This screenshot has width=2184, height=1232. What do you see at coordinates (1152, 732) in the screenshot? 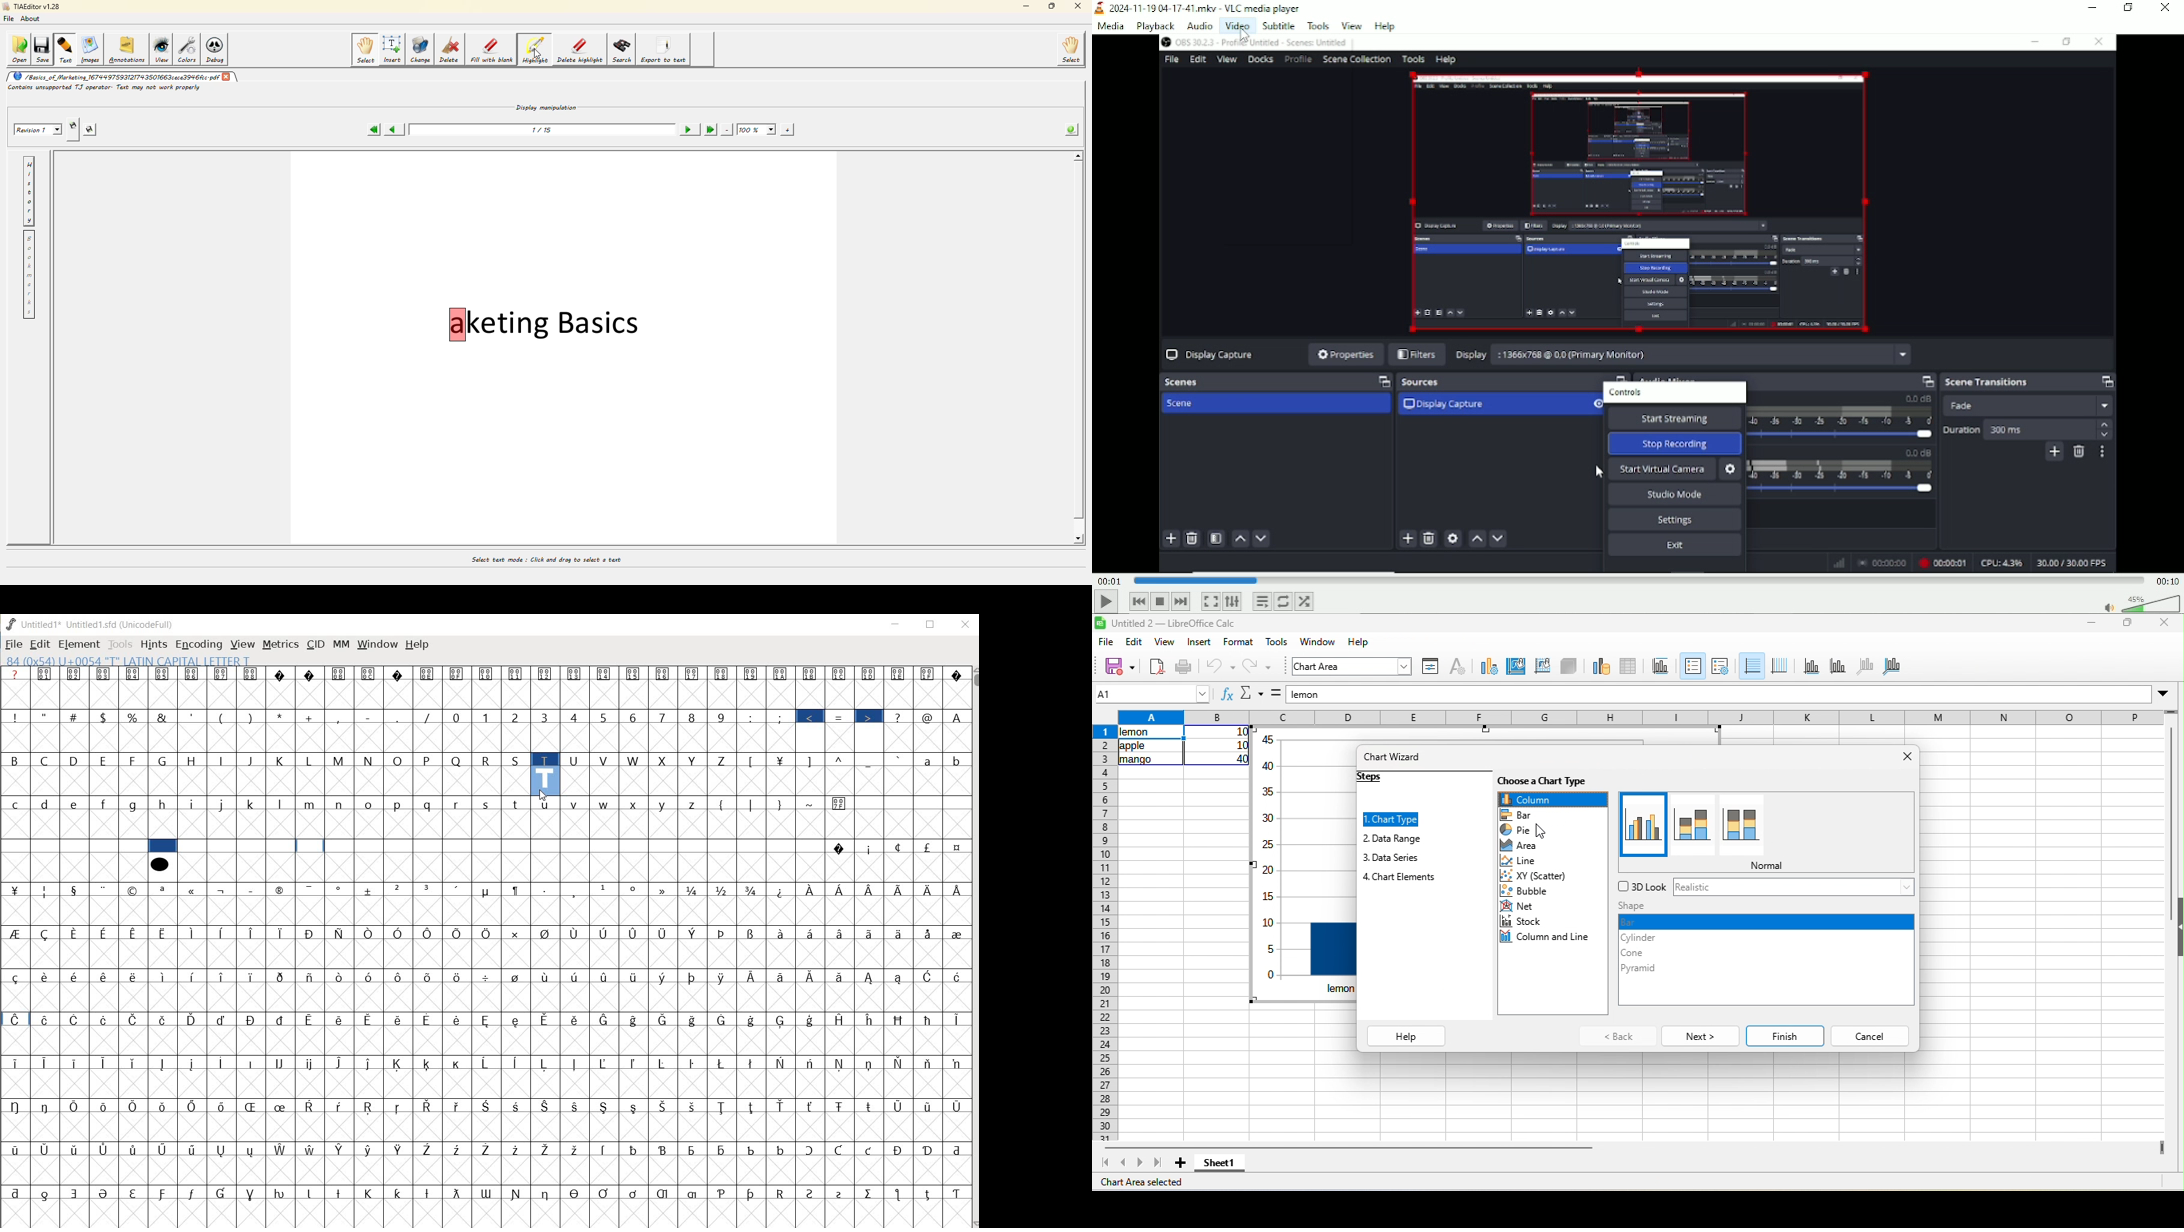
I see `lemon` at bounding box center [1152, 732].